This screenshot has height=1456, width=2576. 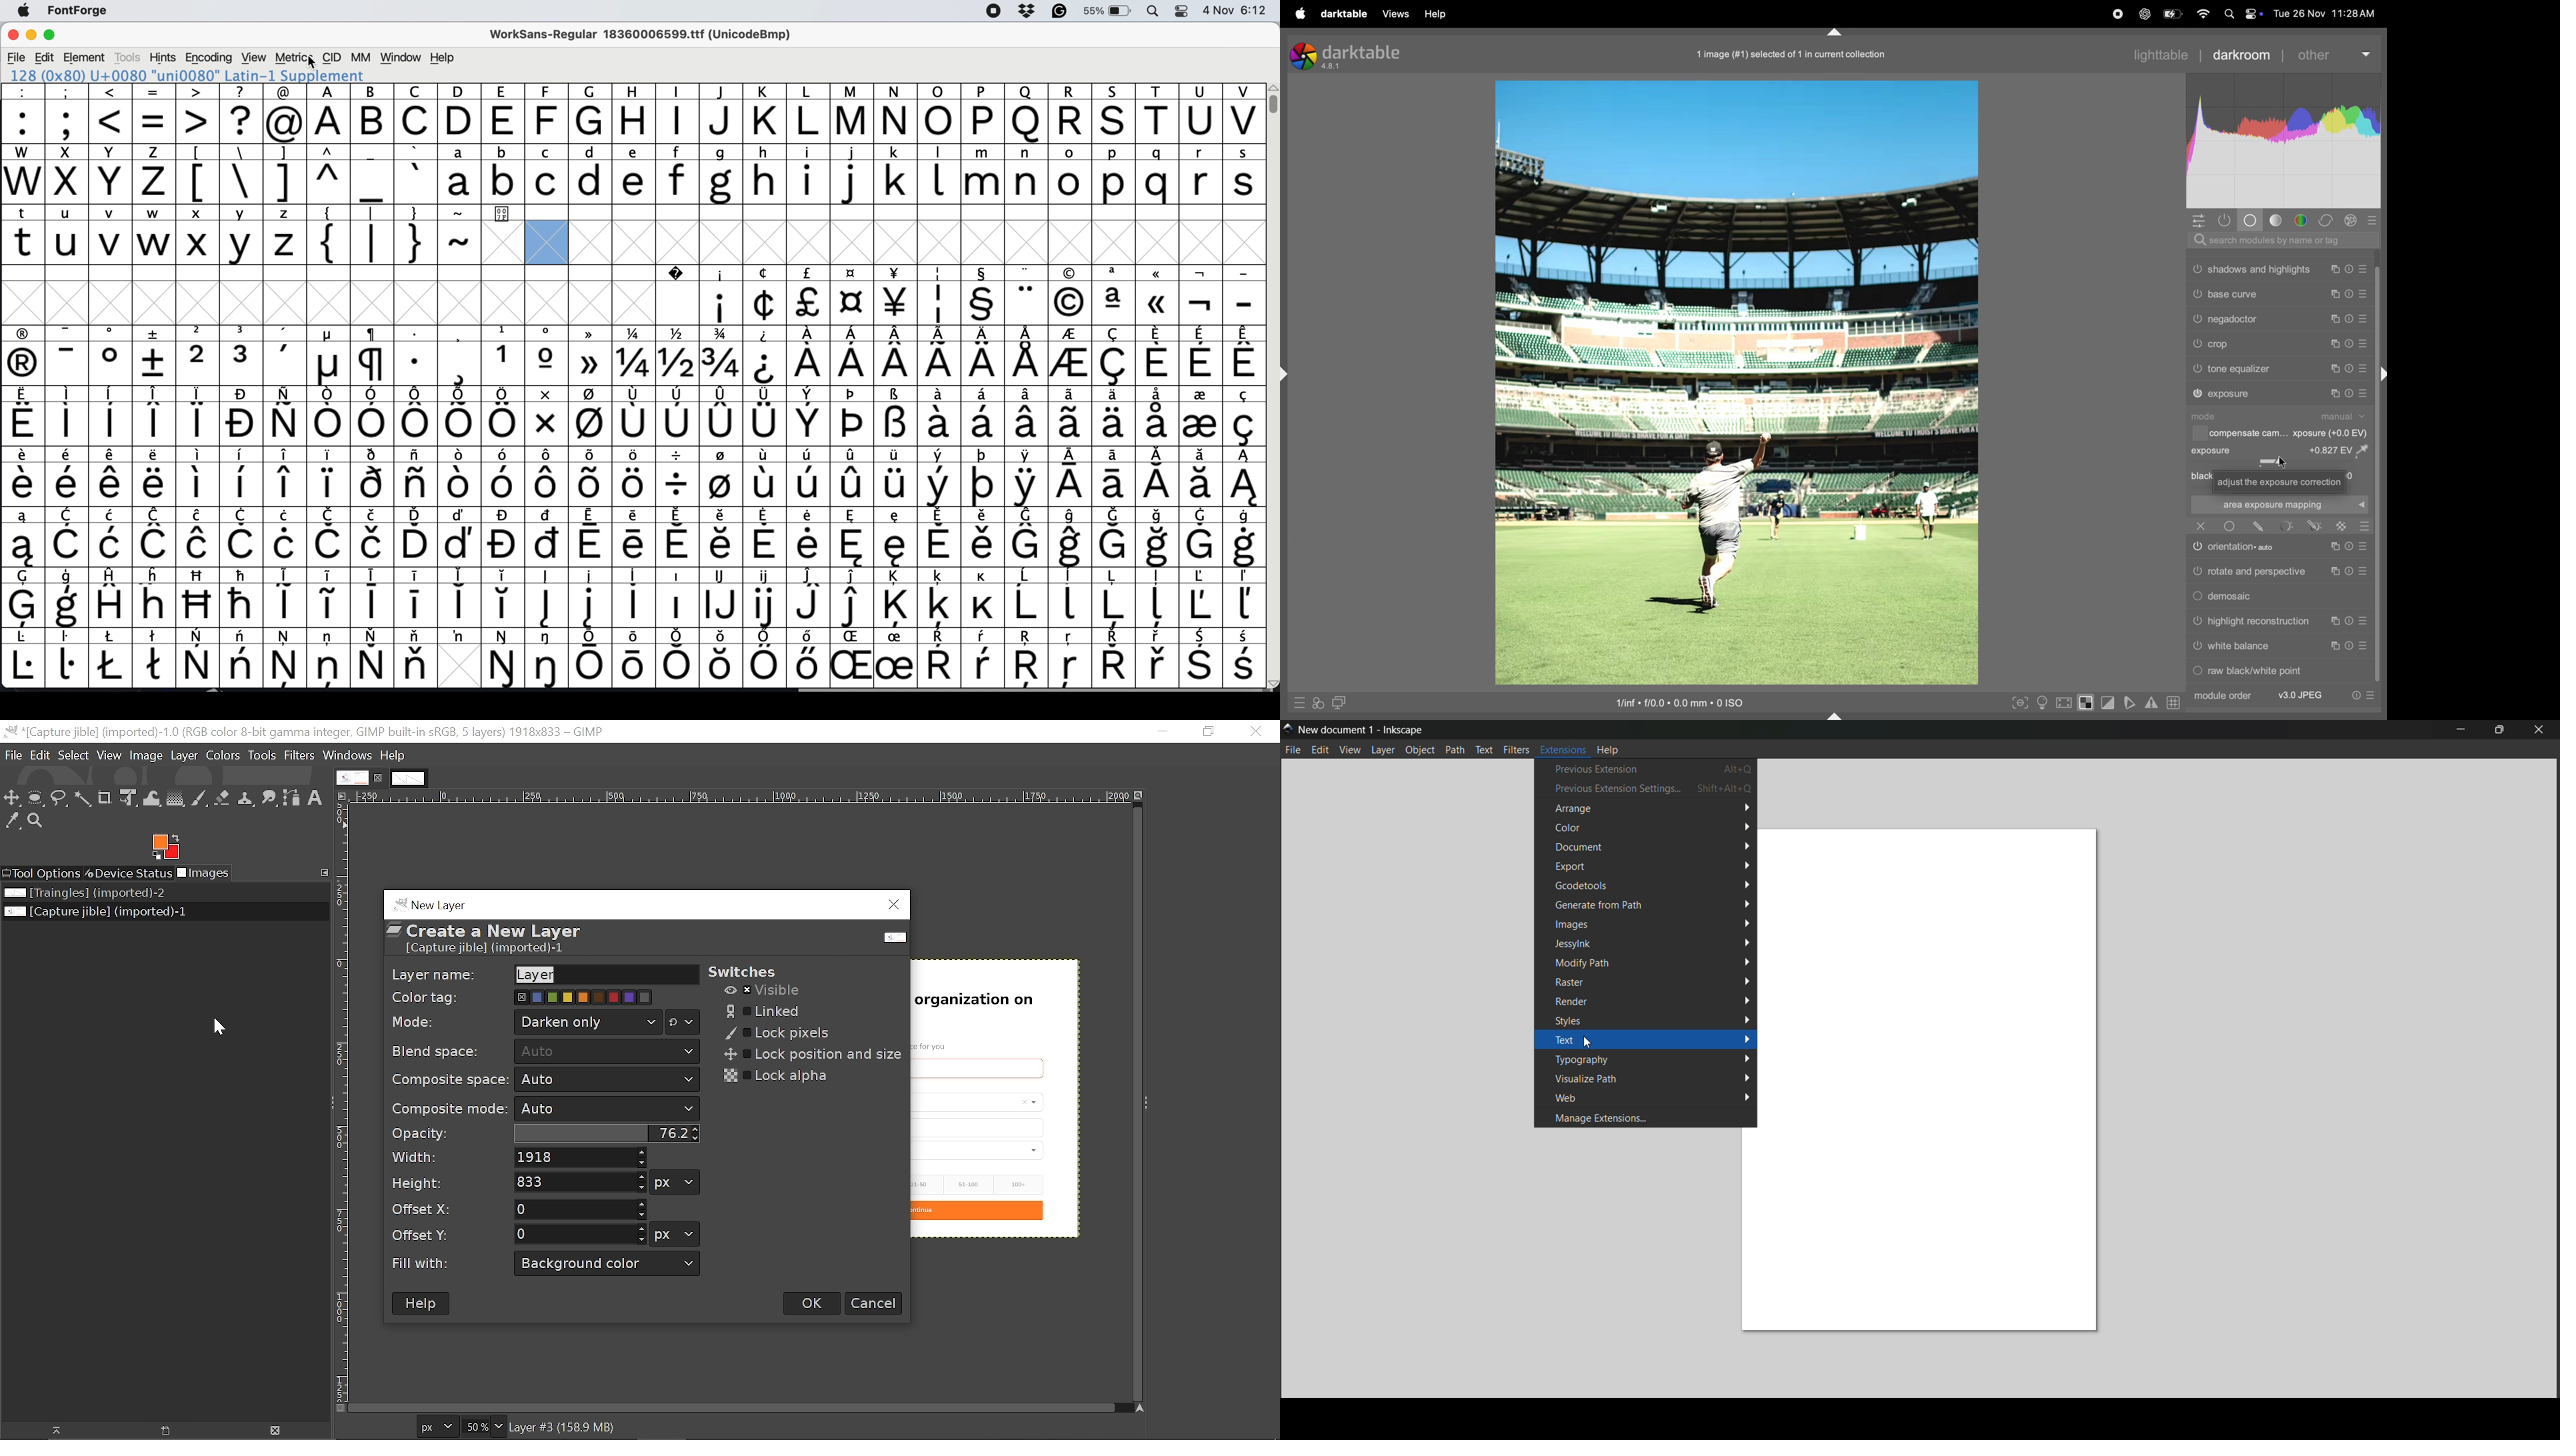 What do you see at coordinates (128, 798) in the screenshot?
I see `Unified transform tool` at bounding box center [128, 798].